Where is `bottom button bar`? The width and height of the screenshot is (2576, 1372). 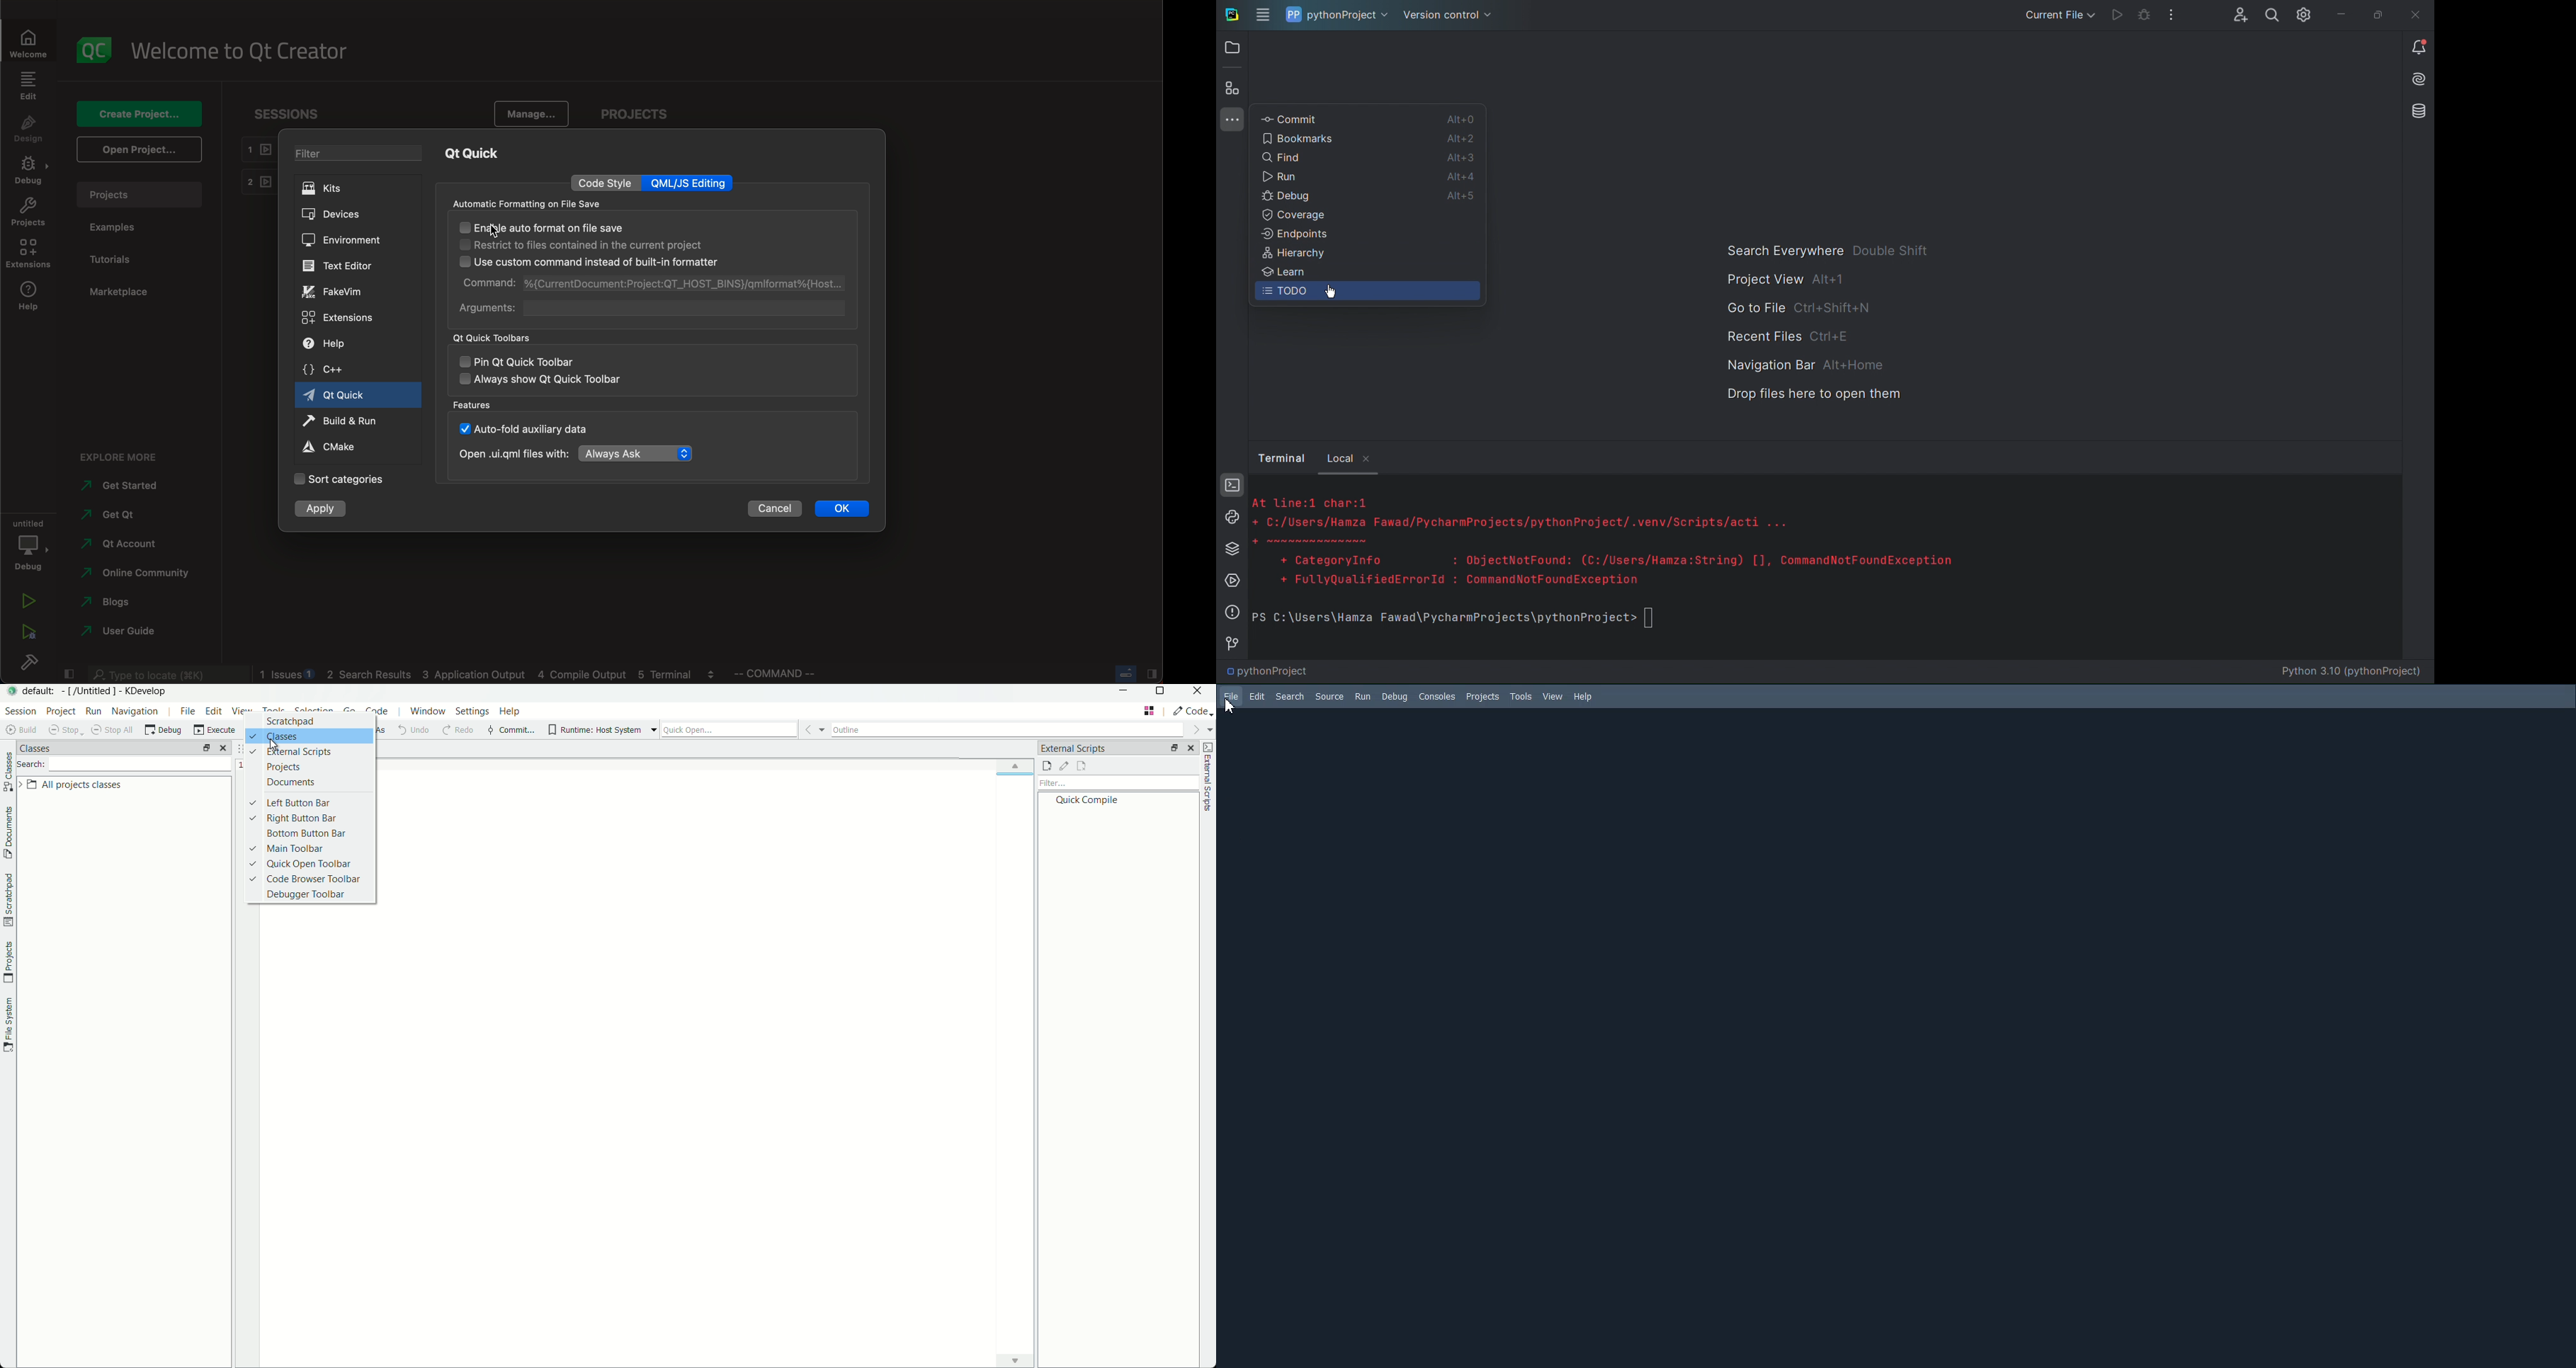 bottom button bar is located at coordinates (305, 833).